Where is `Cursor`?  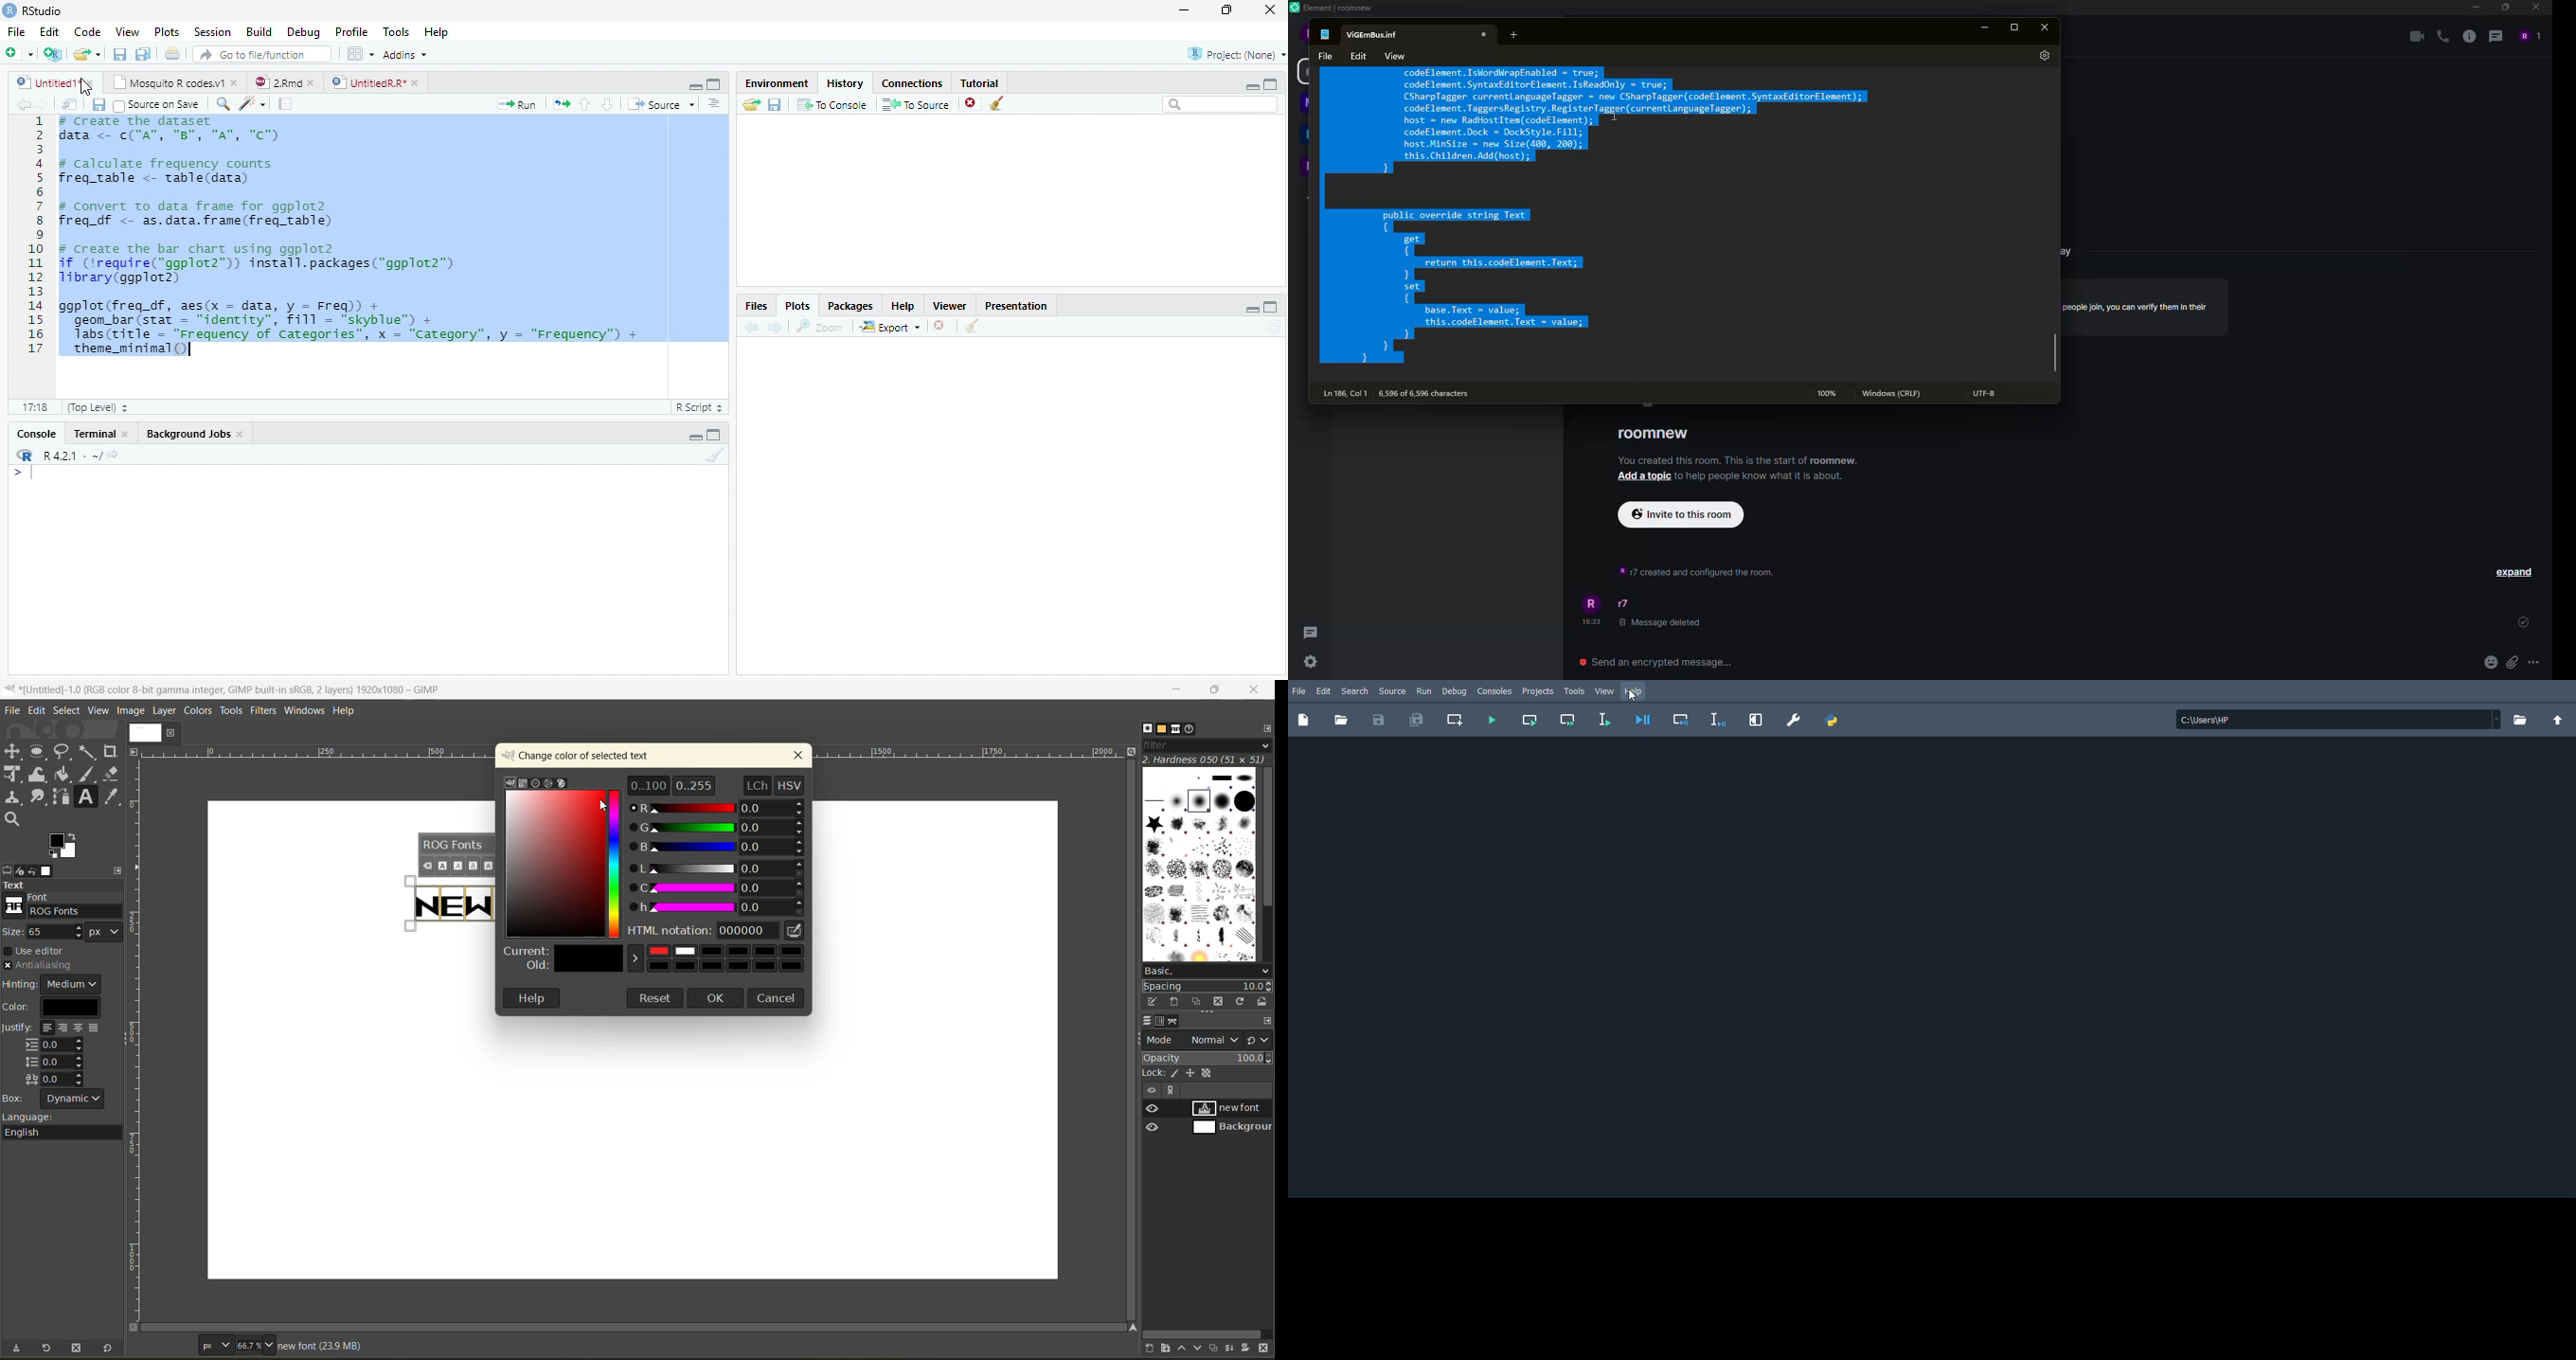
Cursor is located at coordinates (1634, 697).